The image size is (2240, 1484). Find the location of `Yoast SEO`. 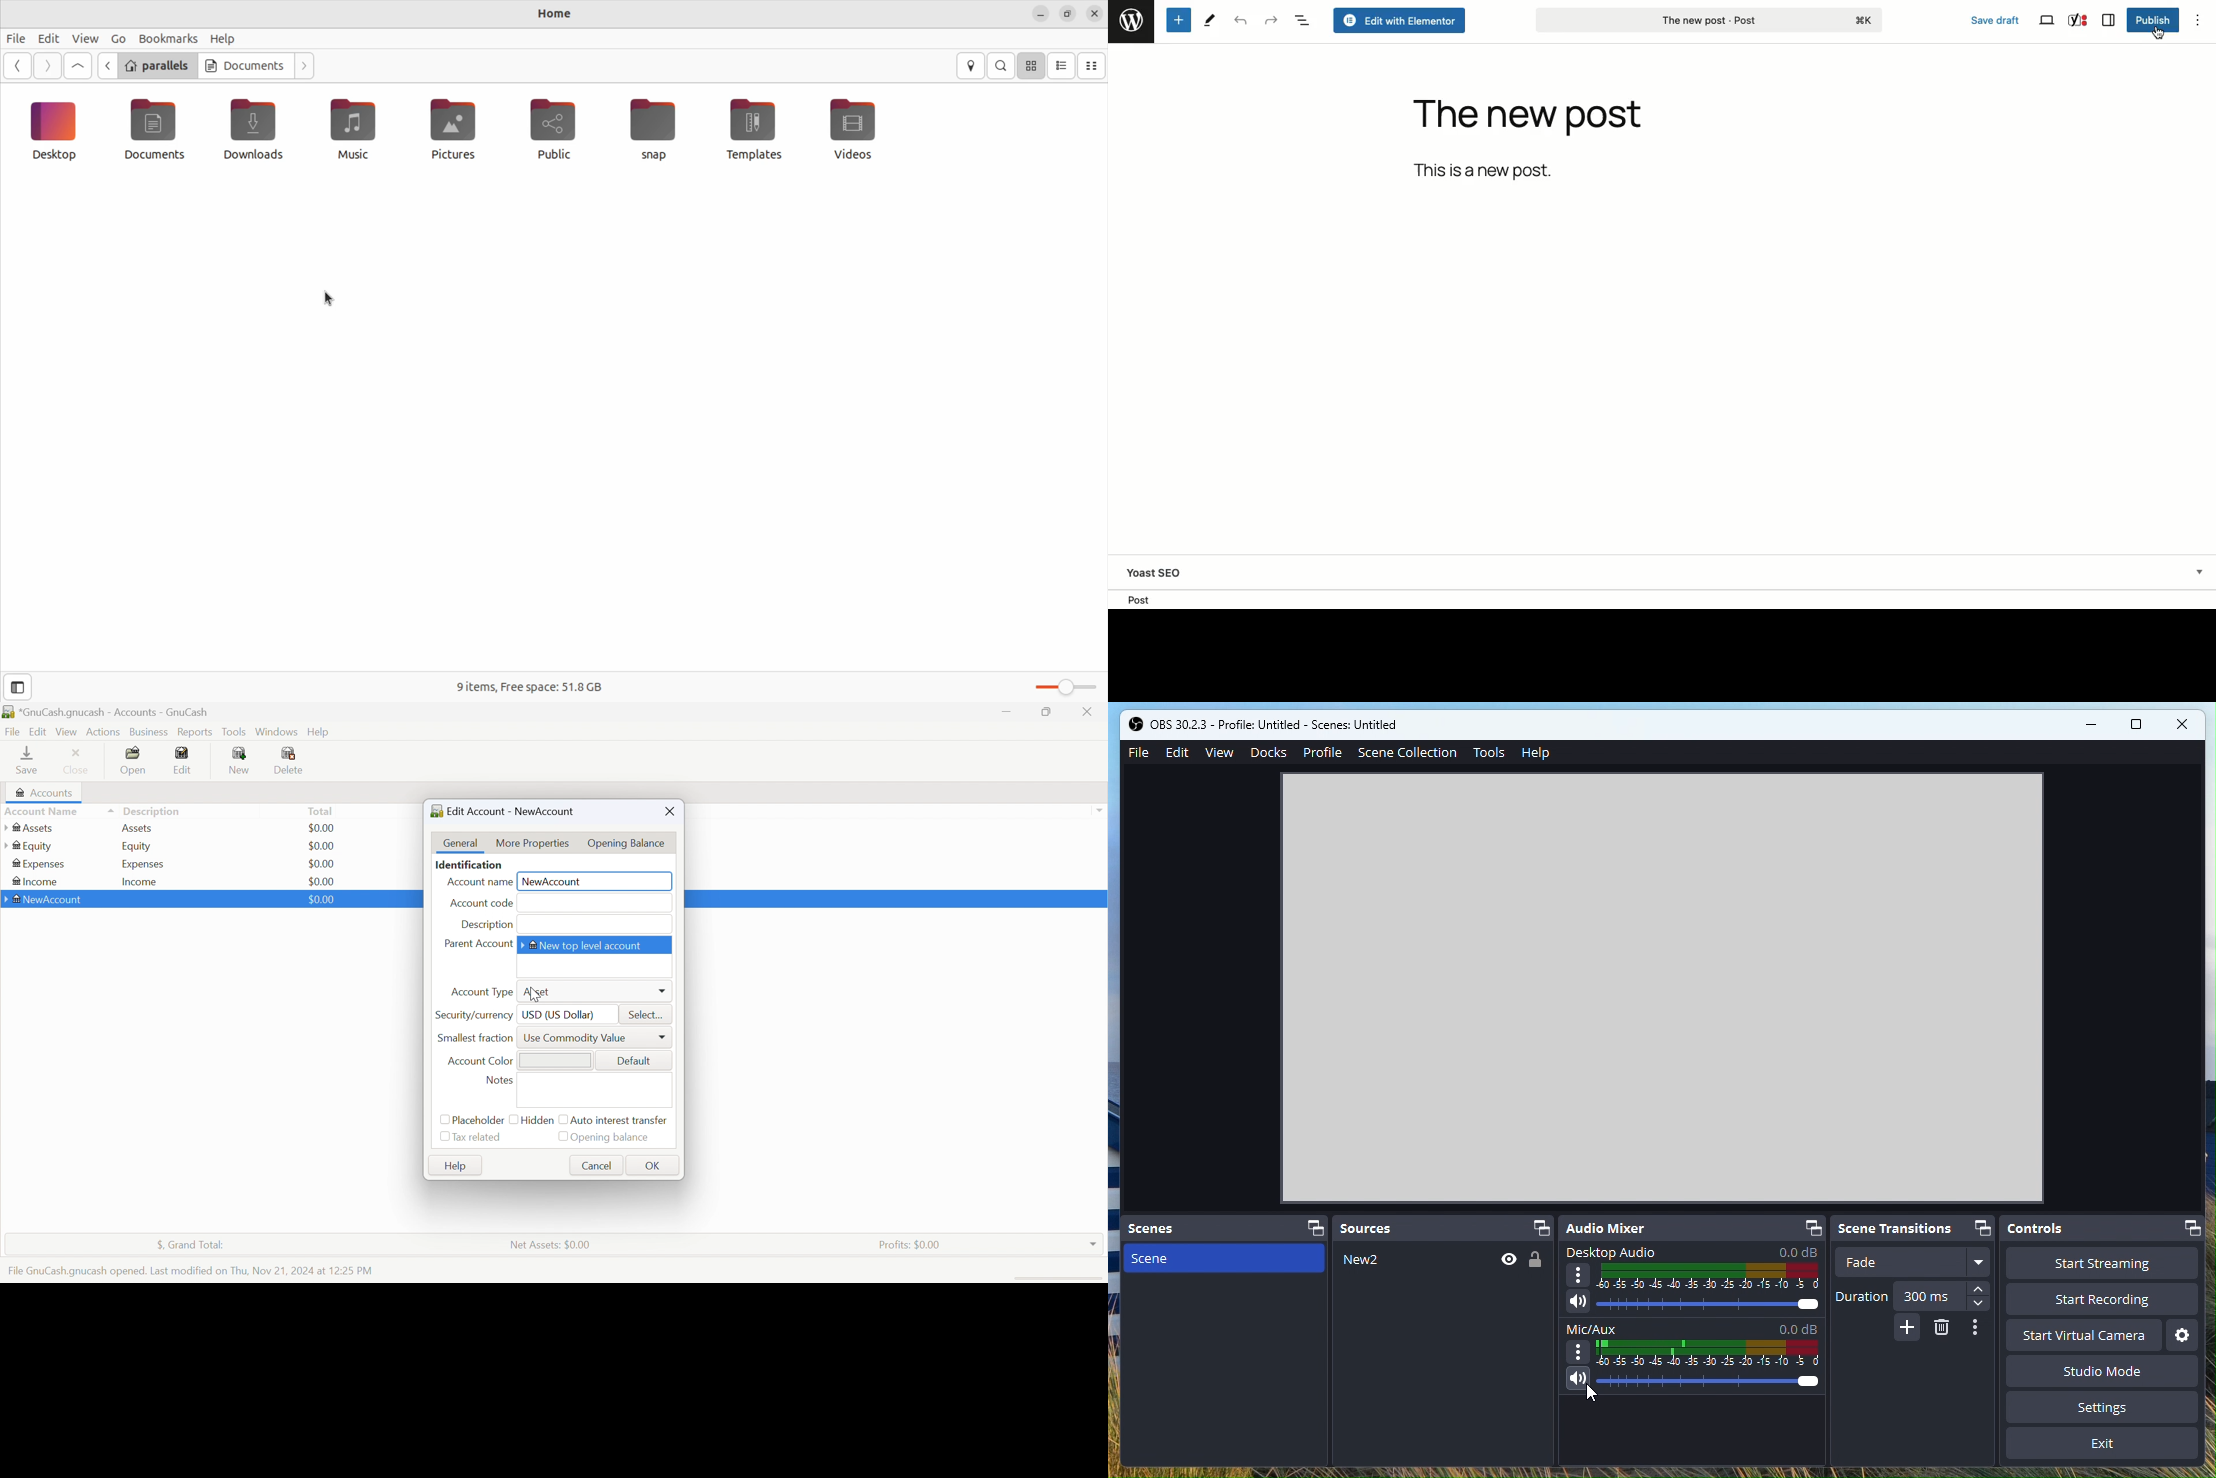

Yoast SEO is located at coordinates (2077, 19).